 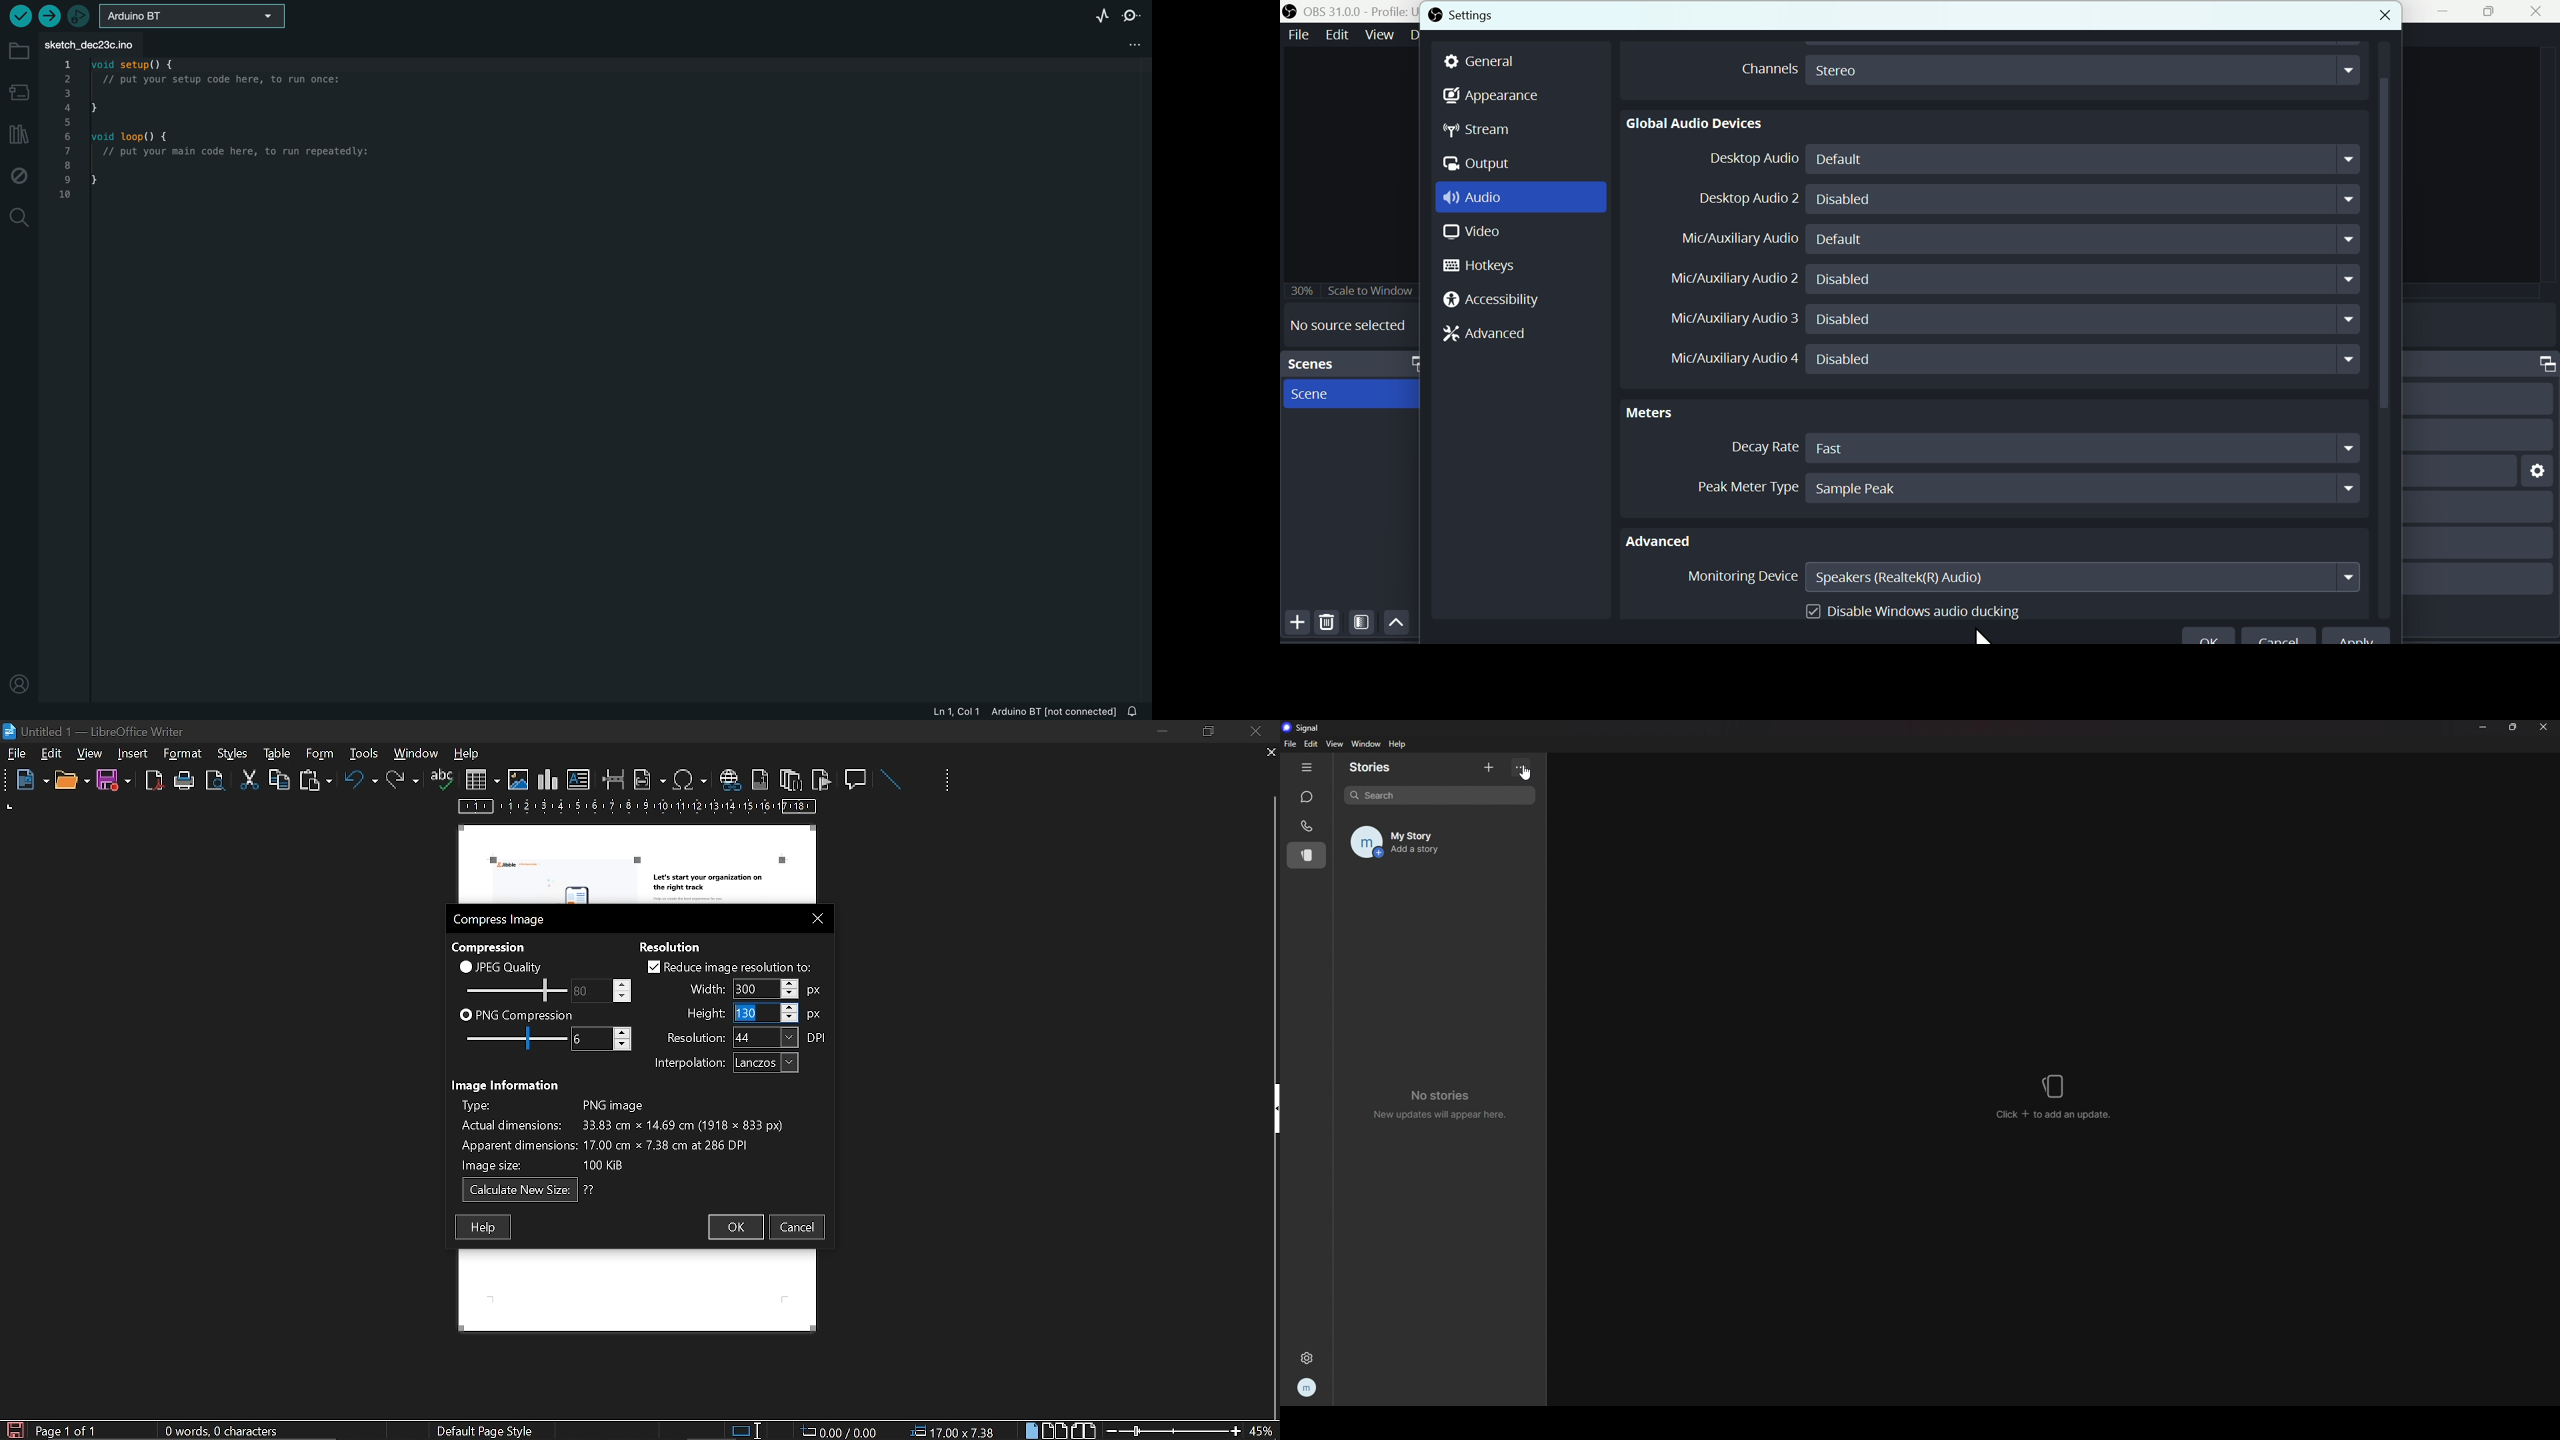 I want to click on Sample Peak, so click(x=2083, y=489).